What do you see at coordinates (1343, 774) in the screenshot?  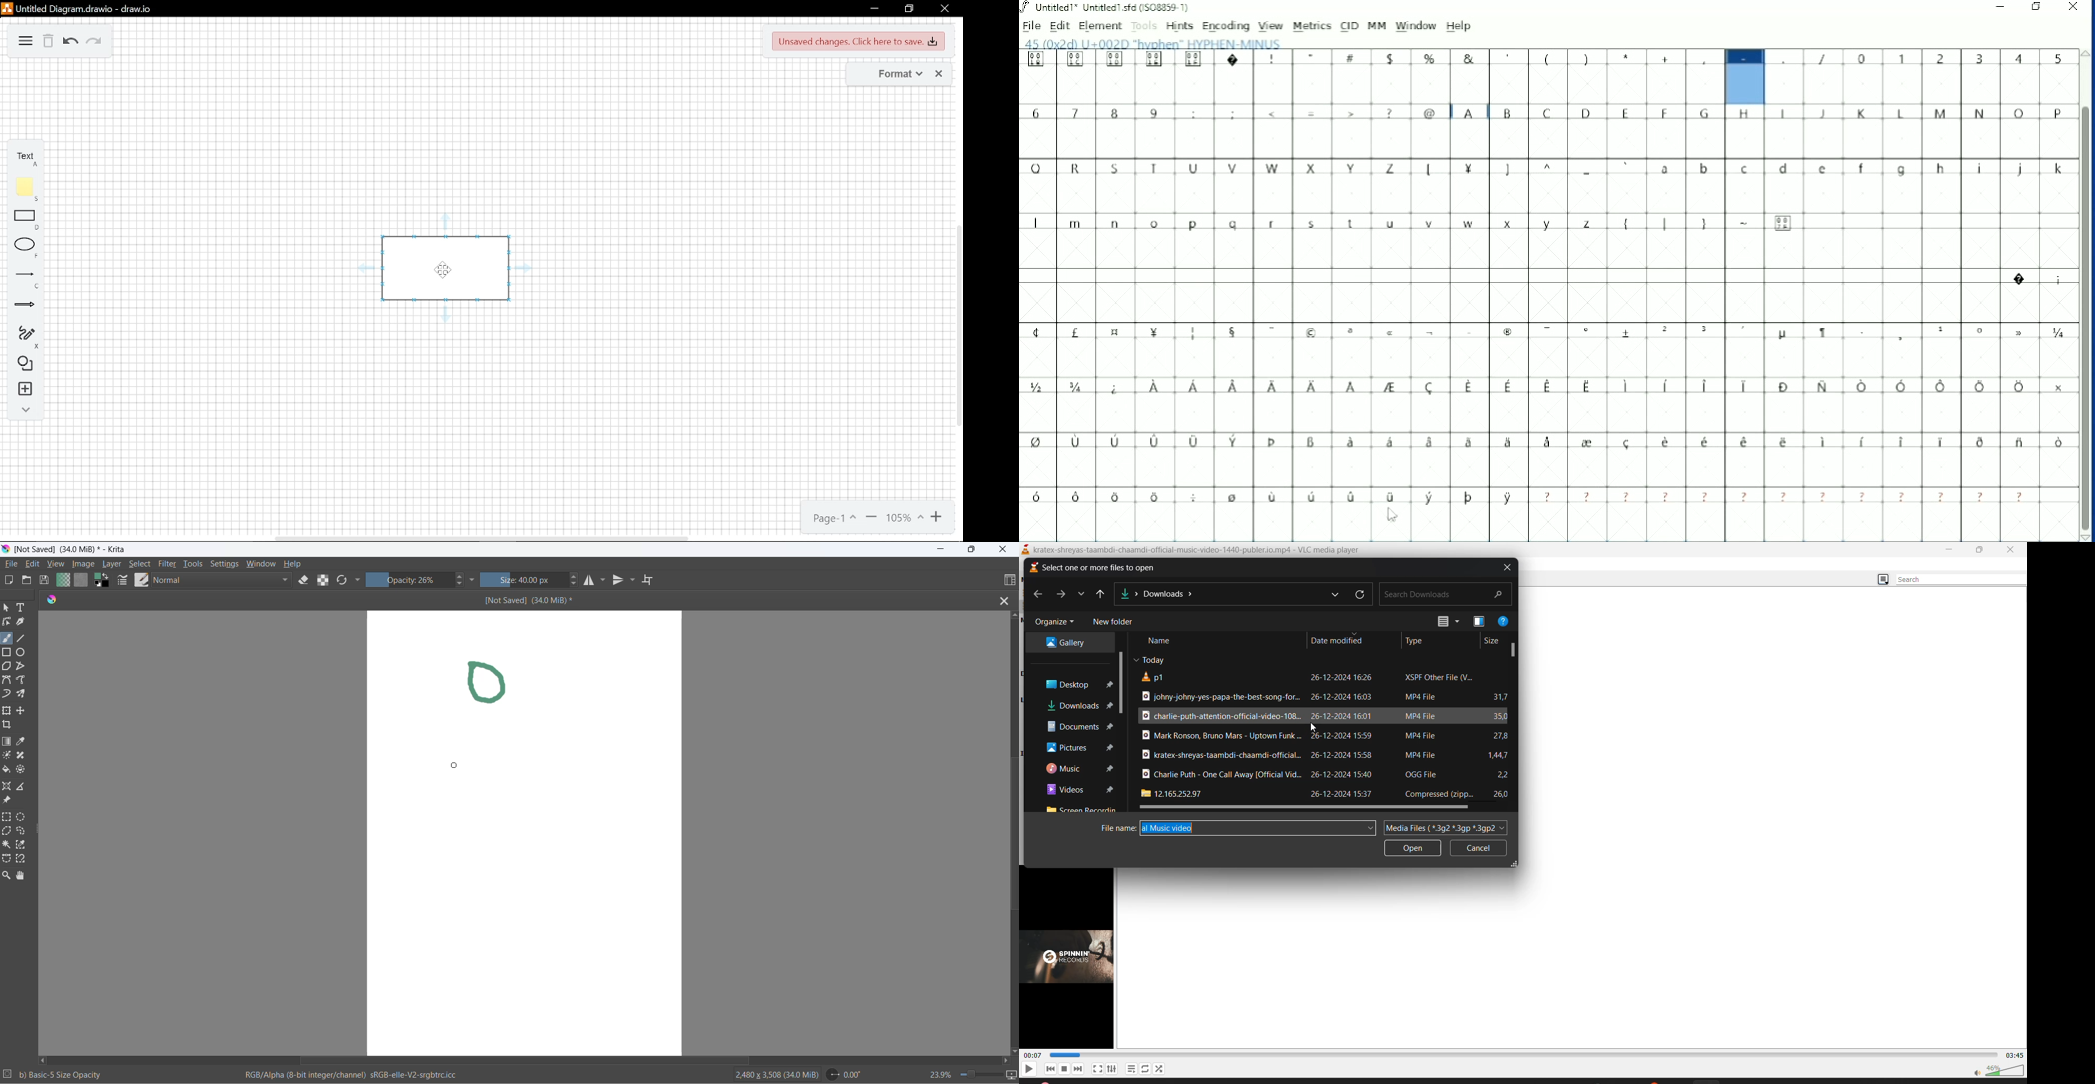 I see `date modified` at bounding box center [1343, 774].